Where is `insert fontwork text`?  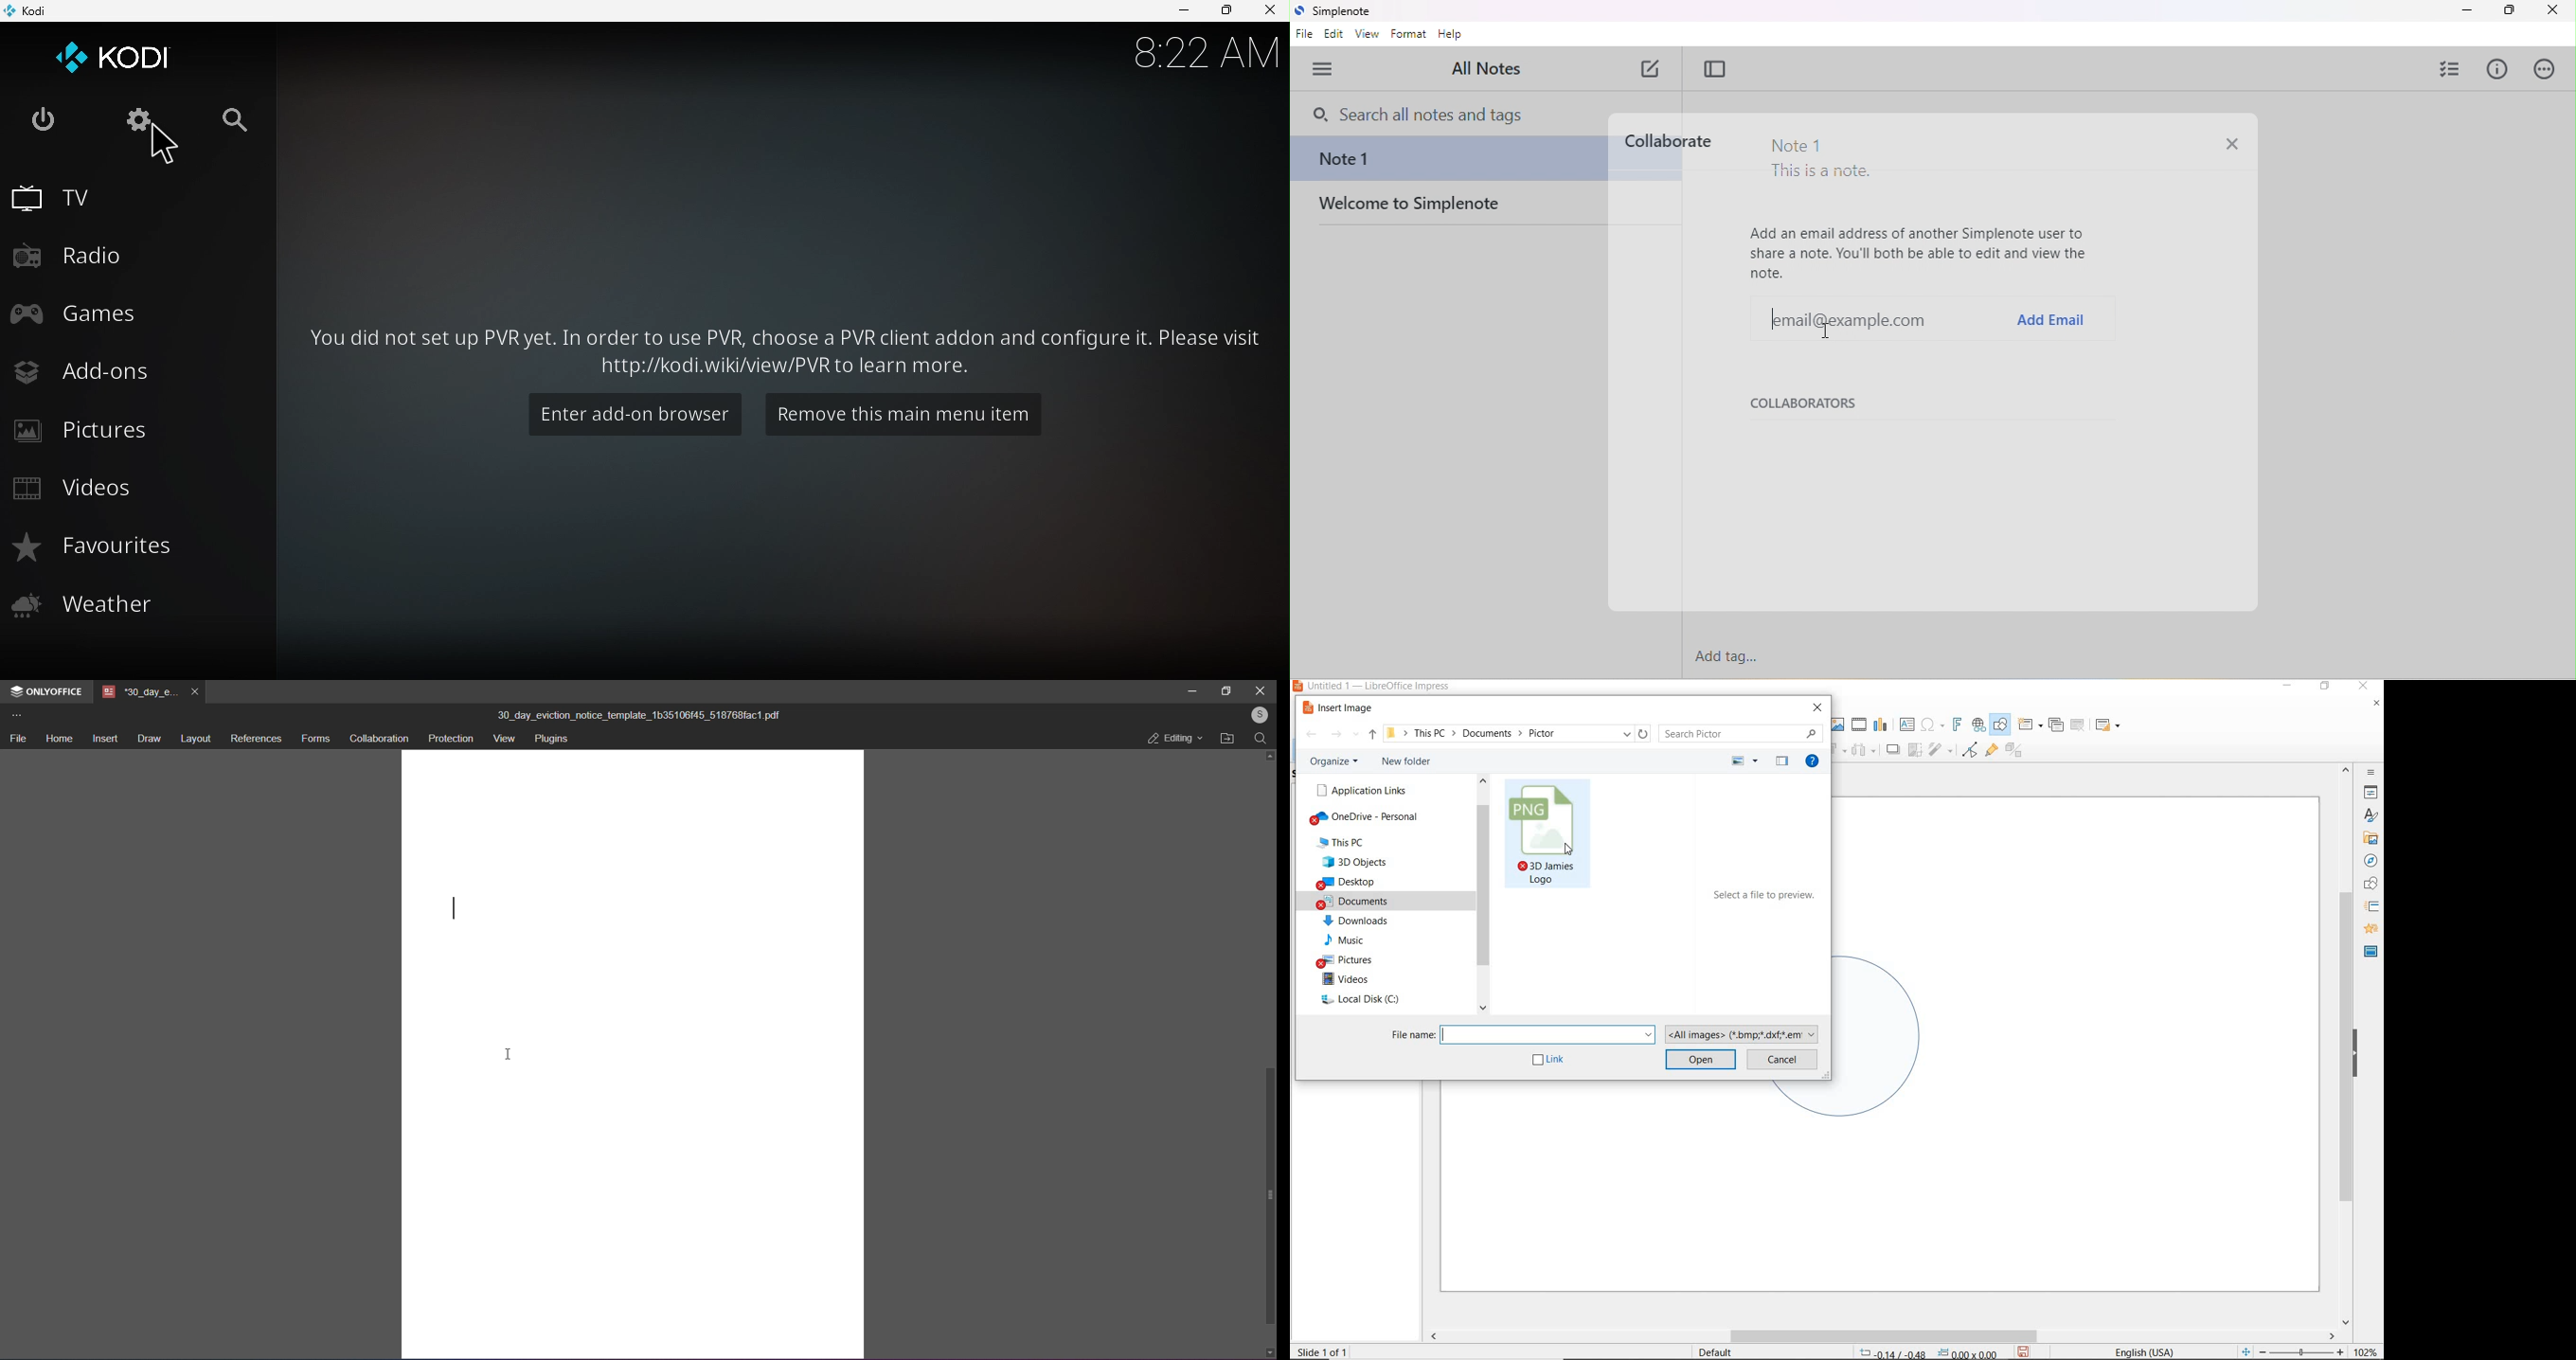 insert fontwork text is located at coordinates (1956, 725).